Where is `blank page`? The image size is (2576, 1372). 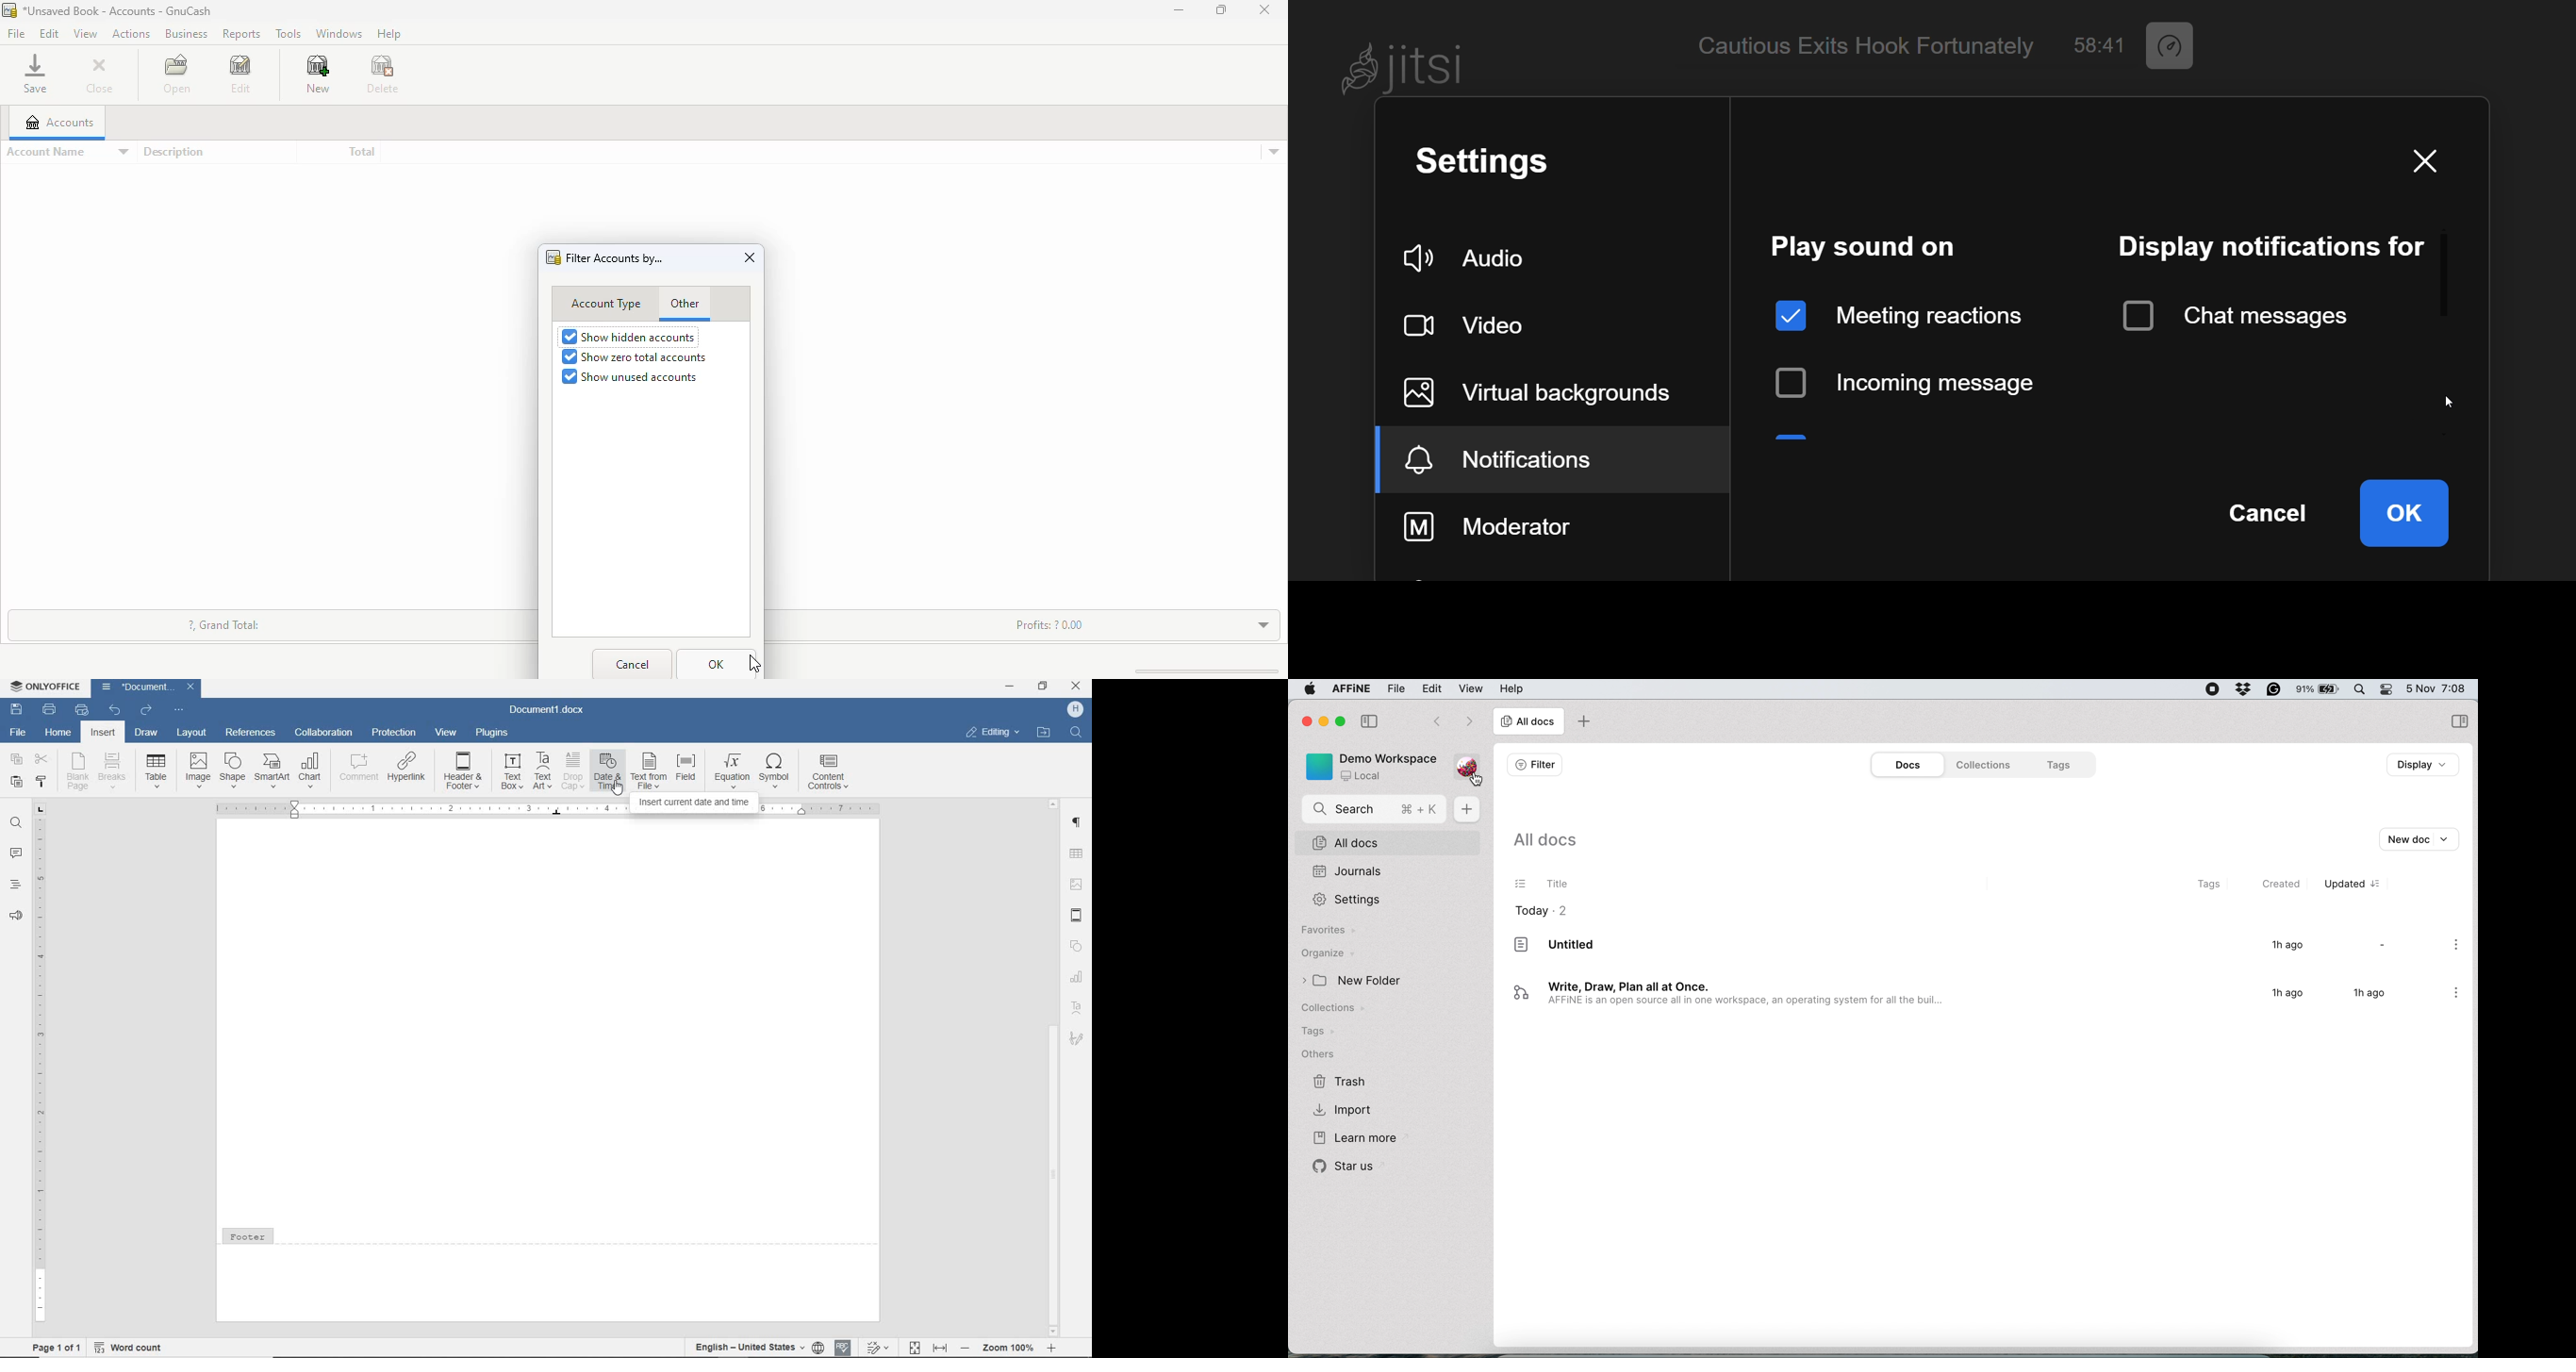 blank page is located at coordinates (79, 771).